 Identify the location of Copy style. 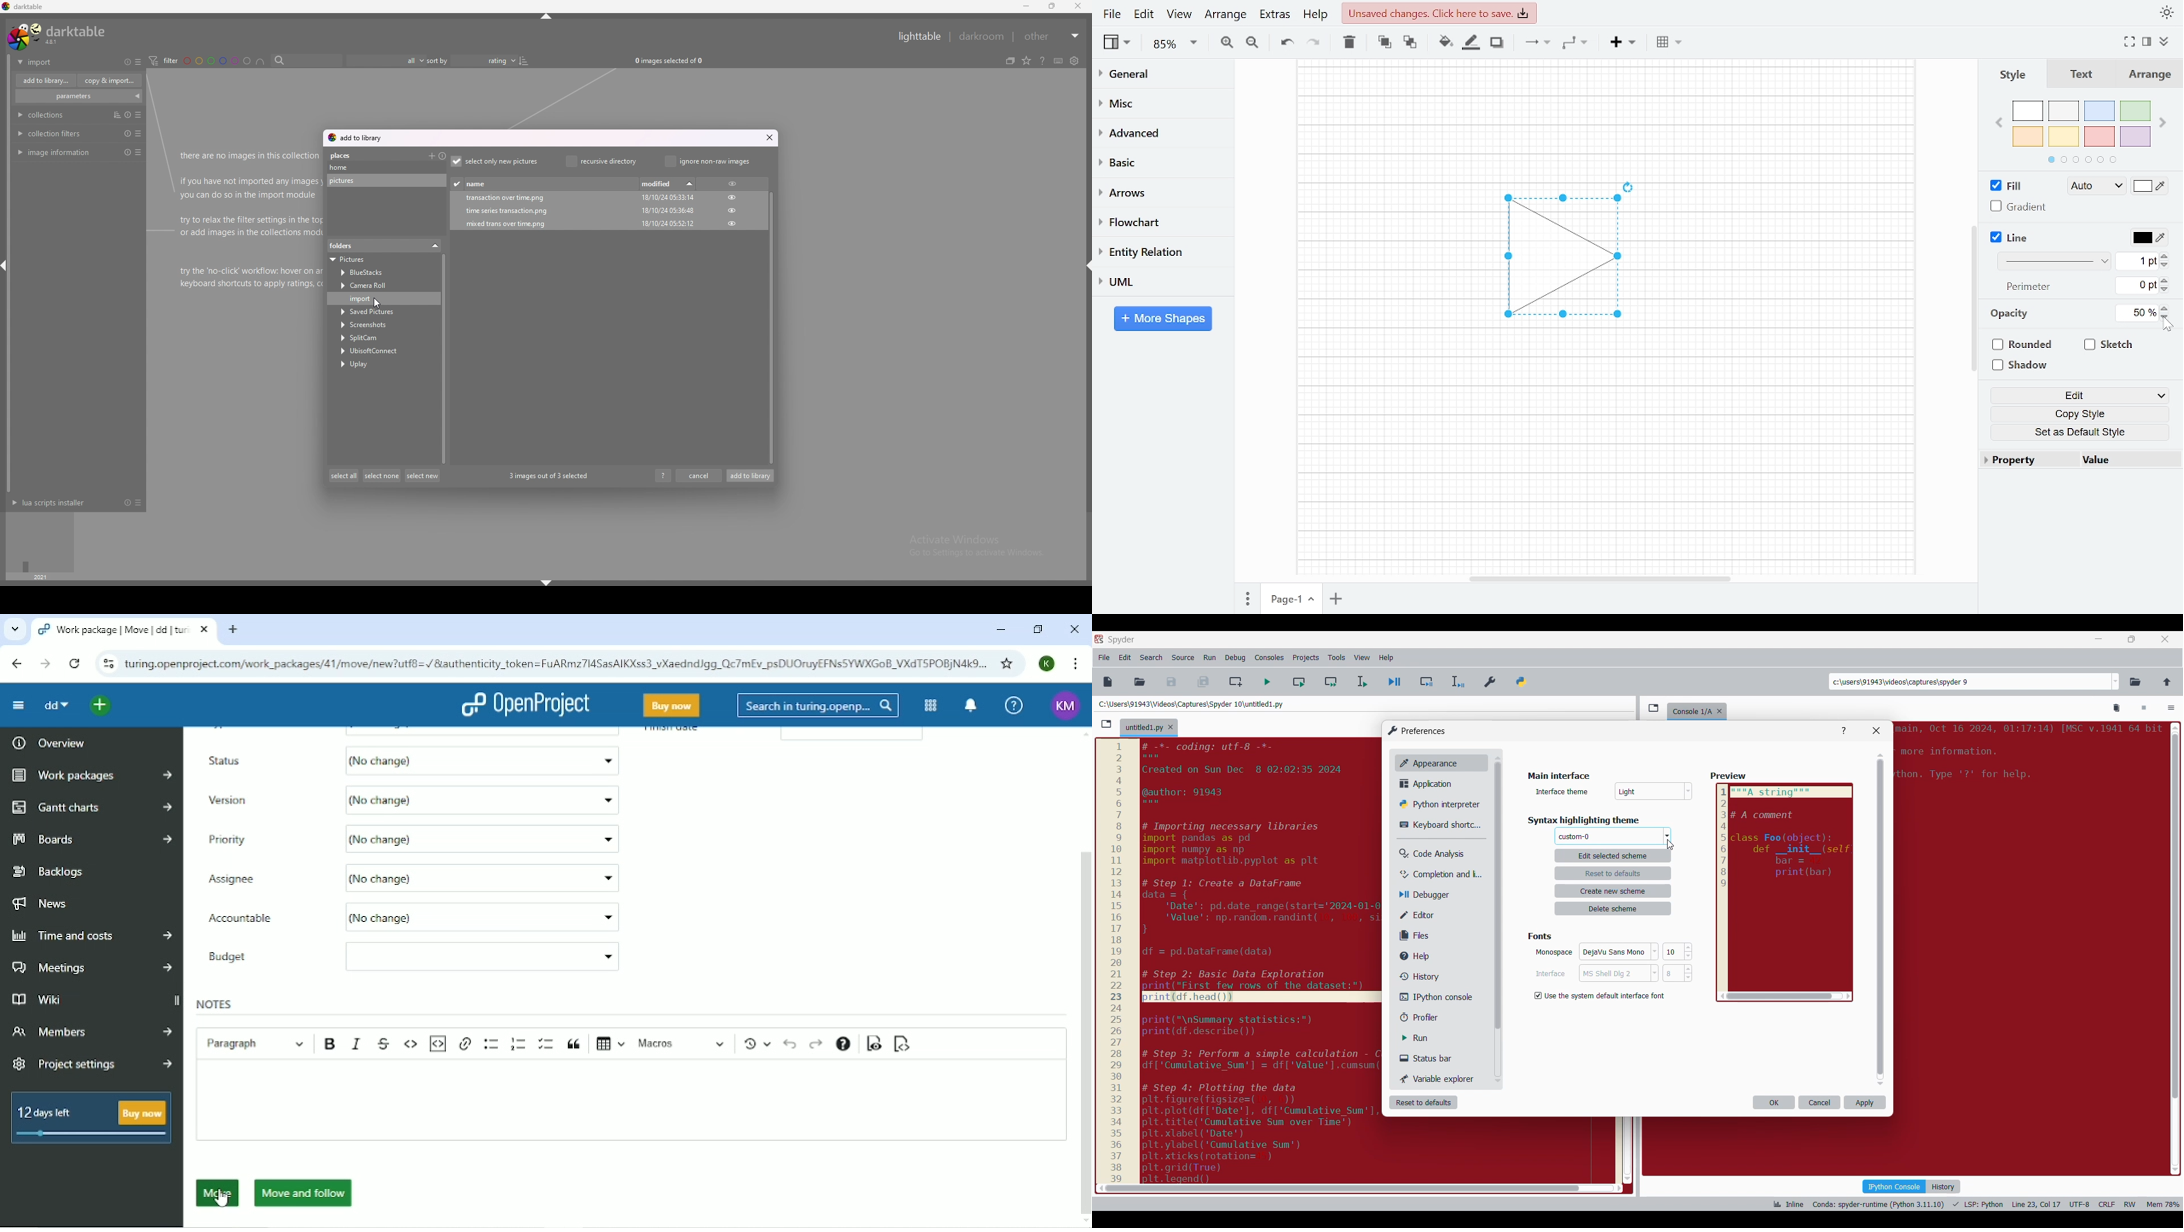
(2084, 414).